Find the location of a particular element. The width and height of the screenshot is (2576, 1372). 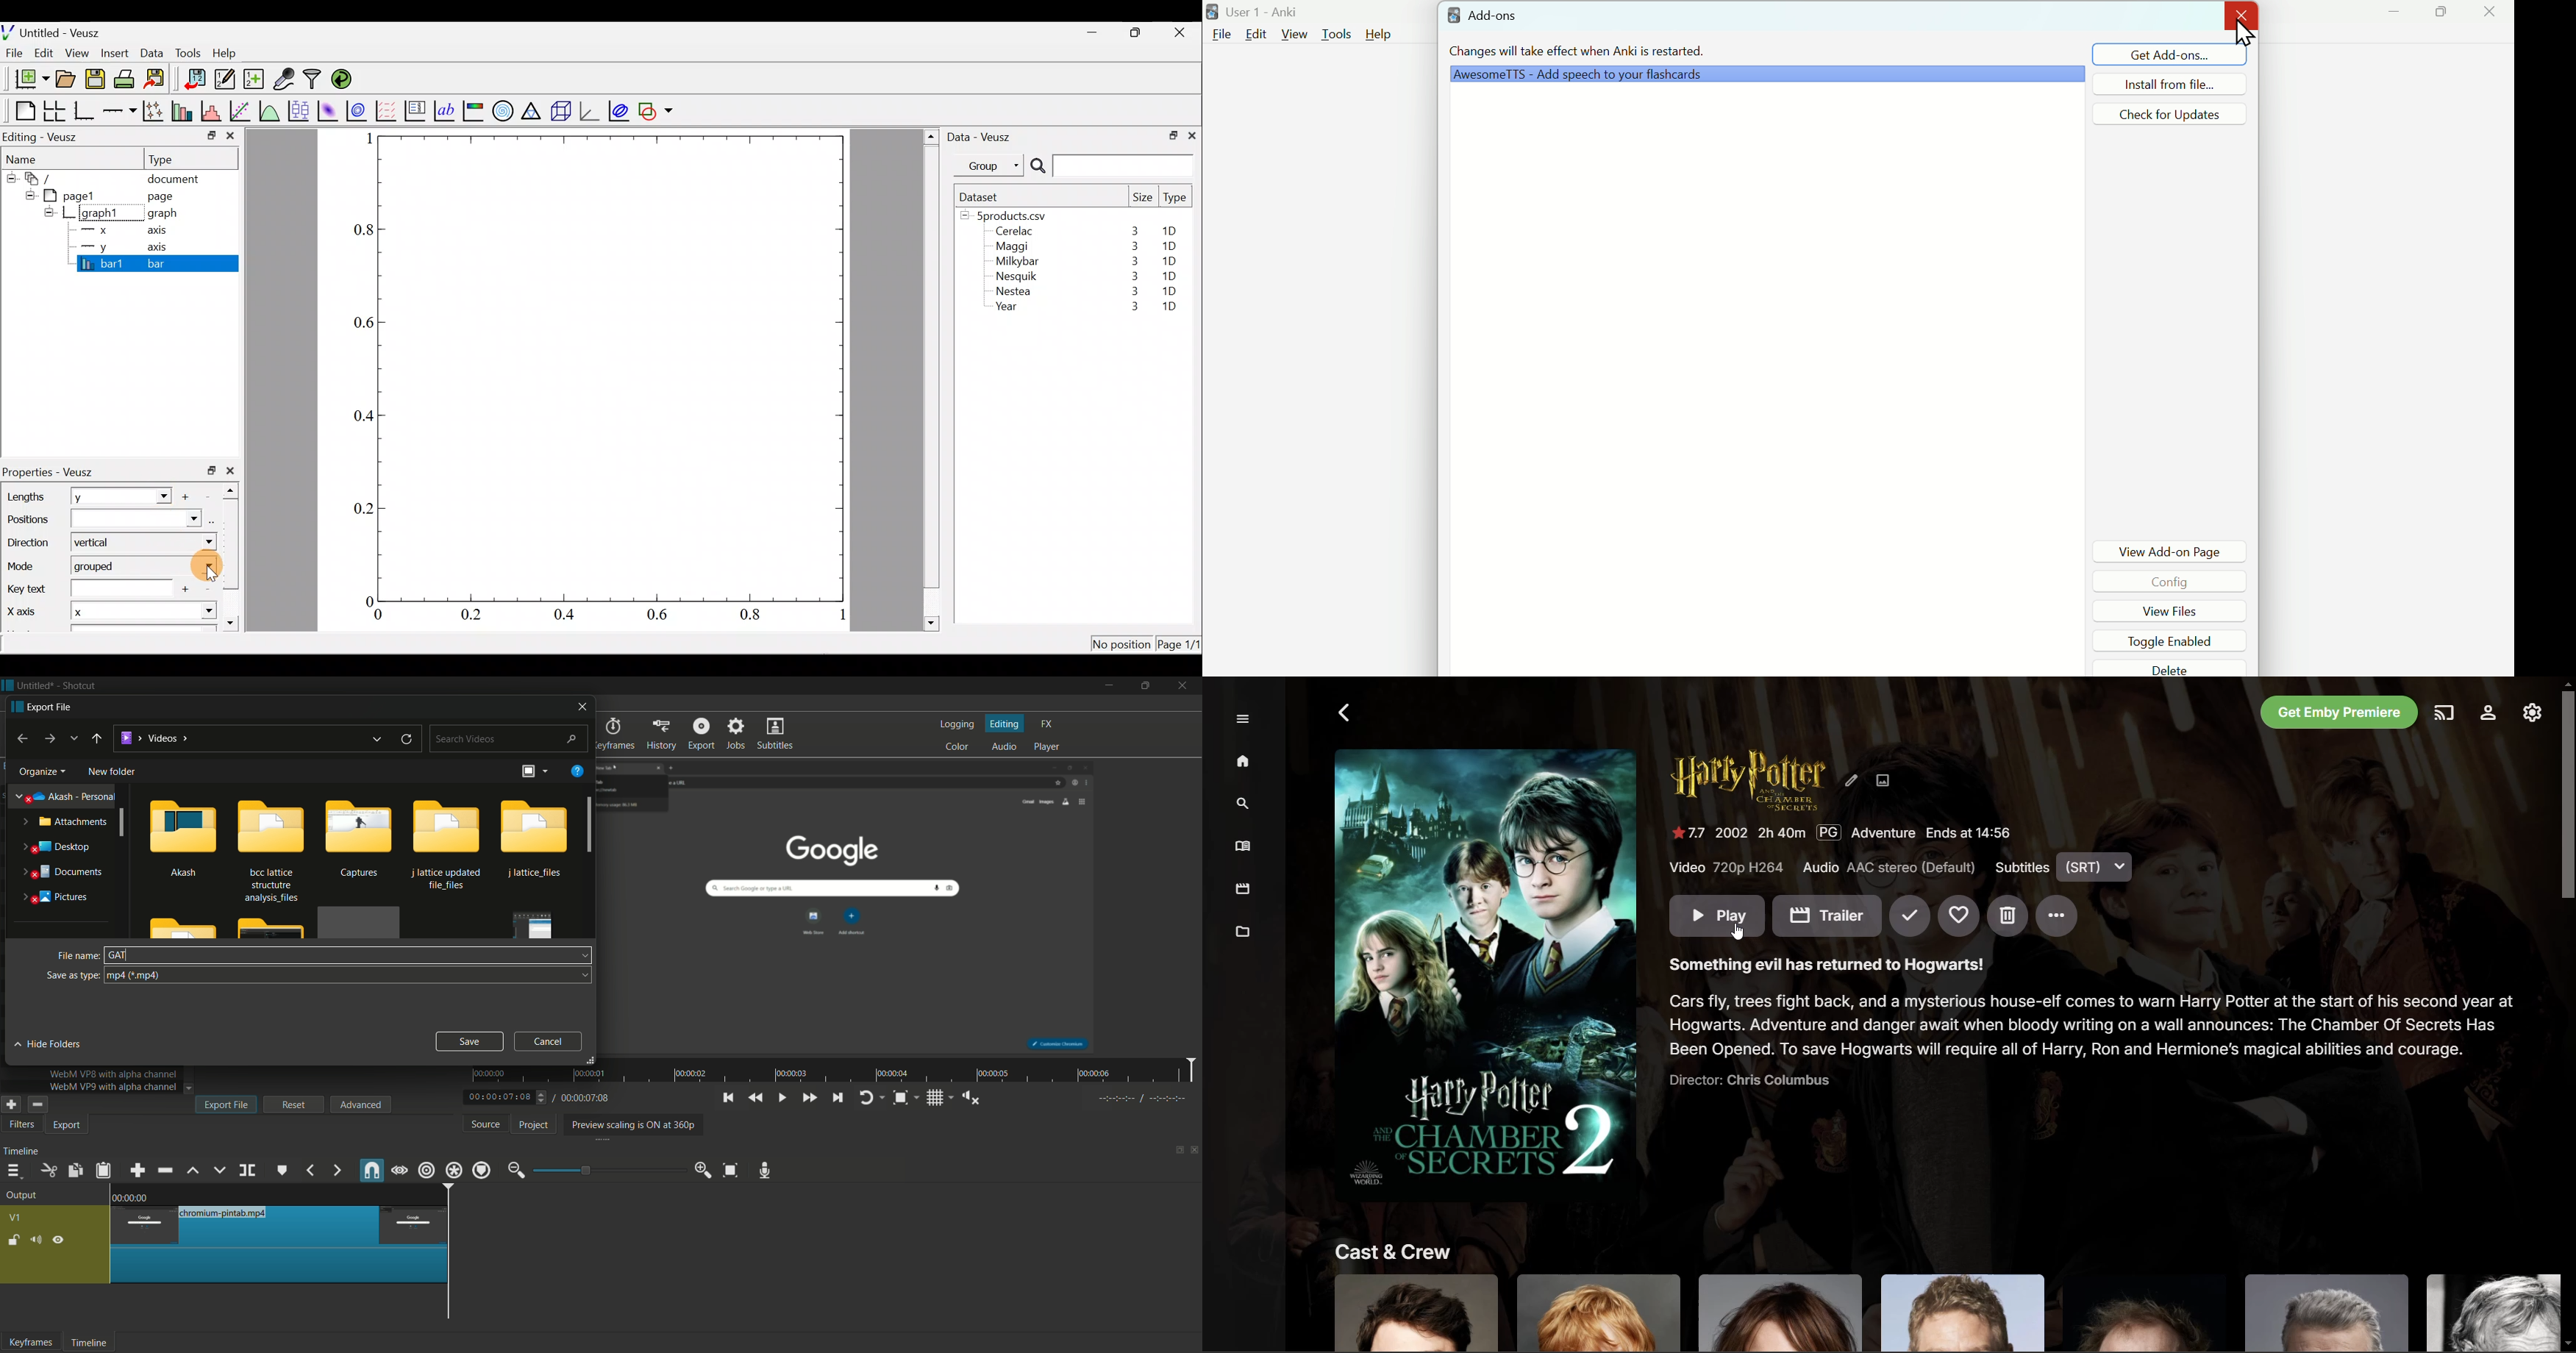

Edit and enter new datasets is located at coordinates (225, 80).